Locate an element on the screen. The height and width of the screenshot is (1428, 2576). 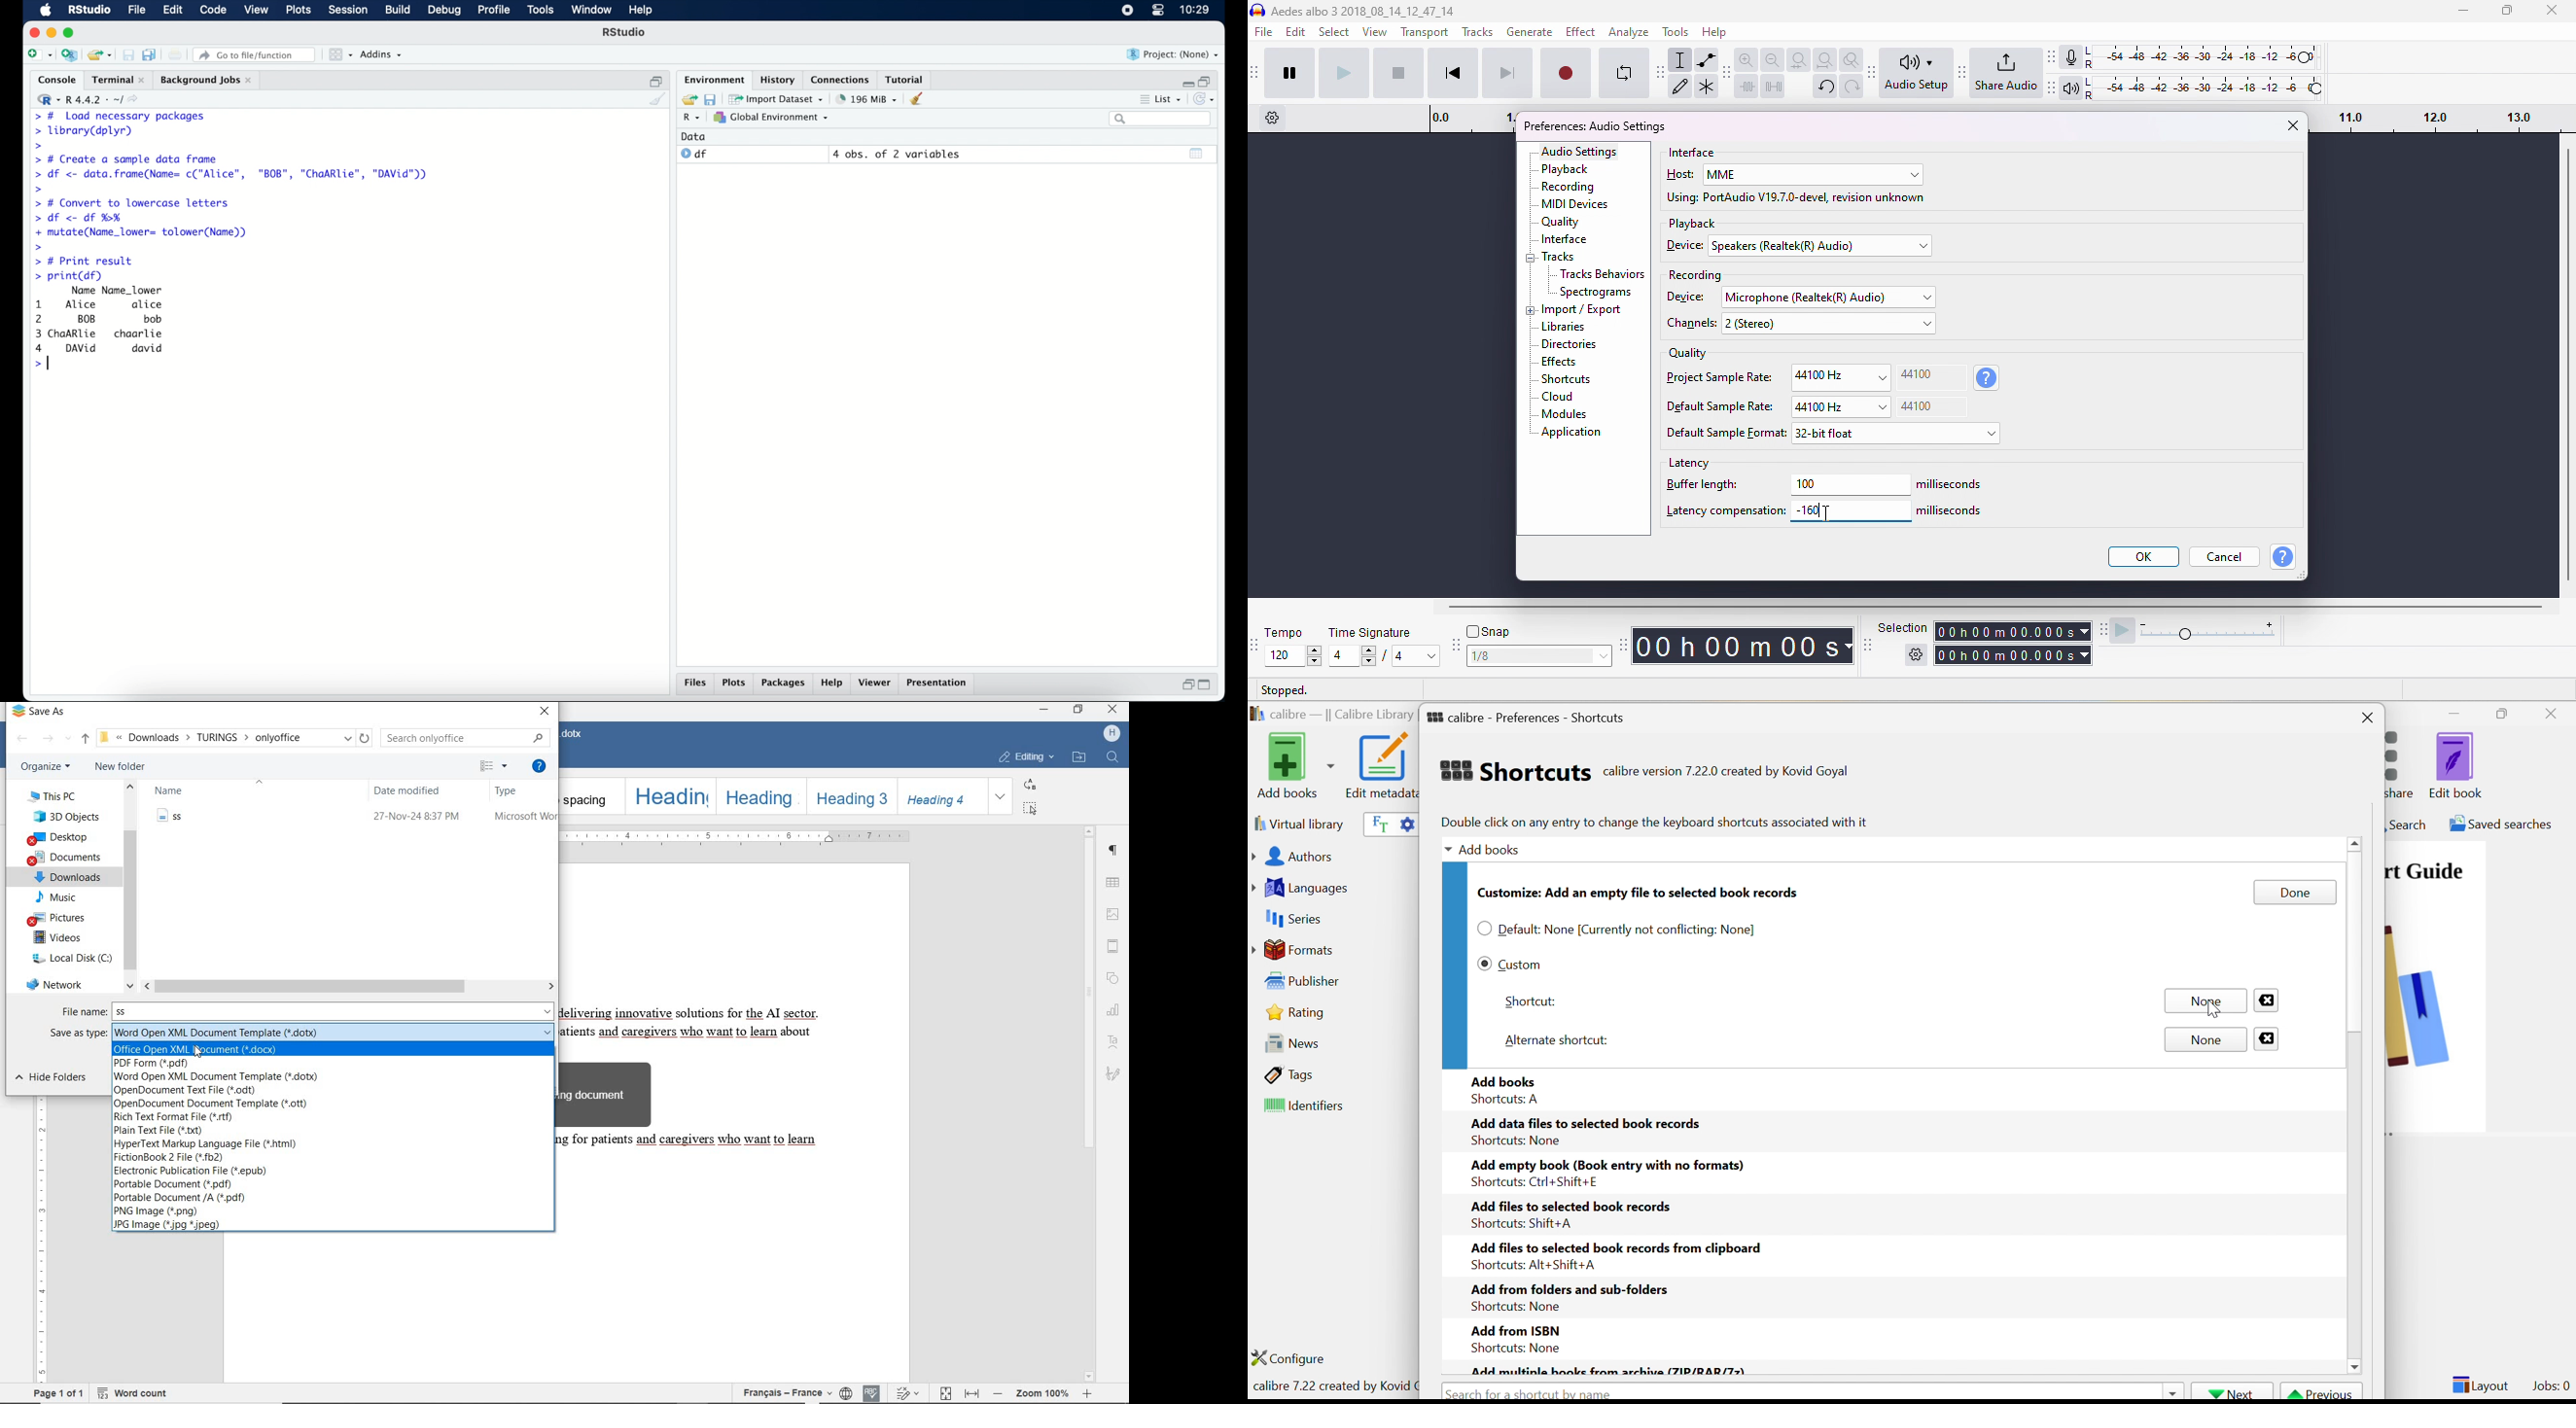
Shortcuts: None is located at coordinates (1511, 1347).